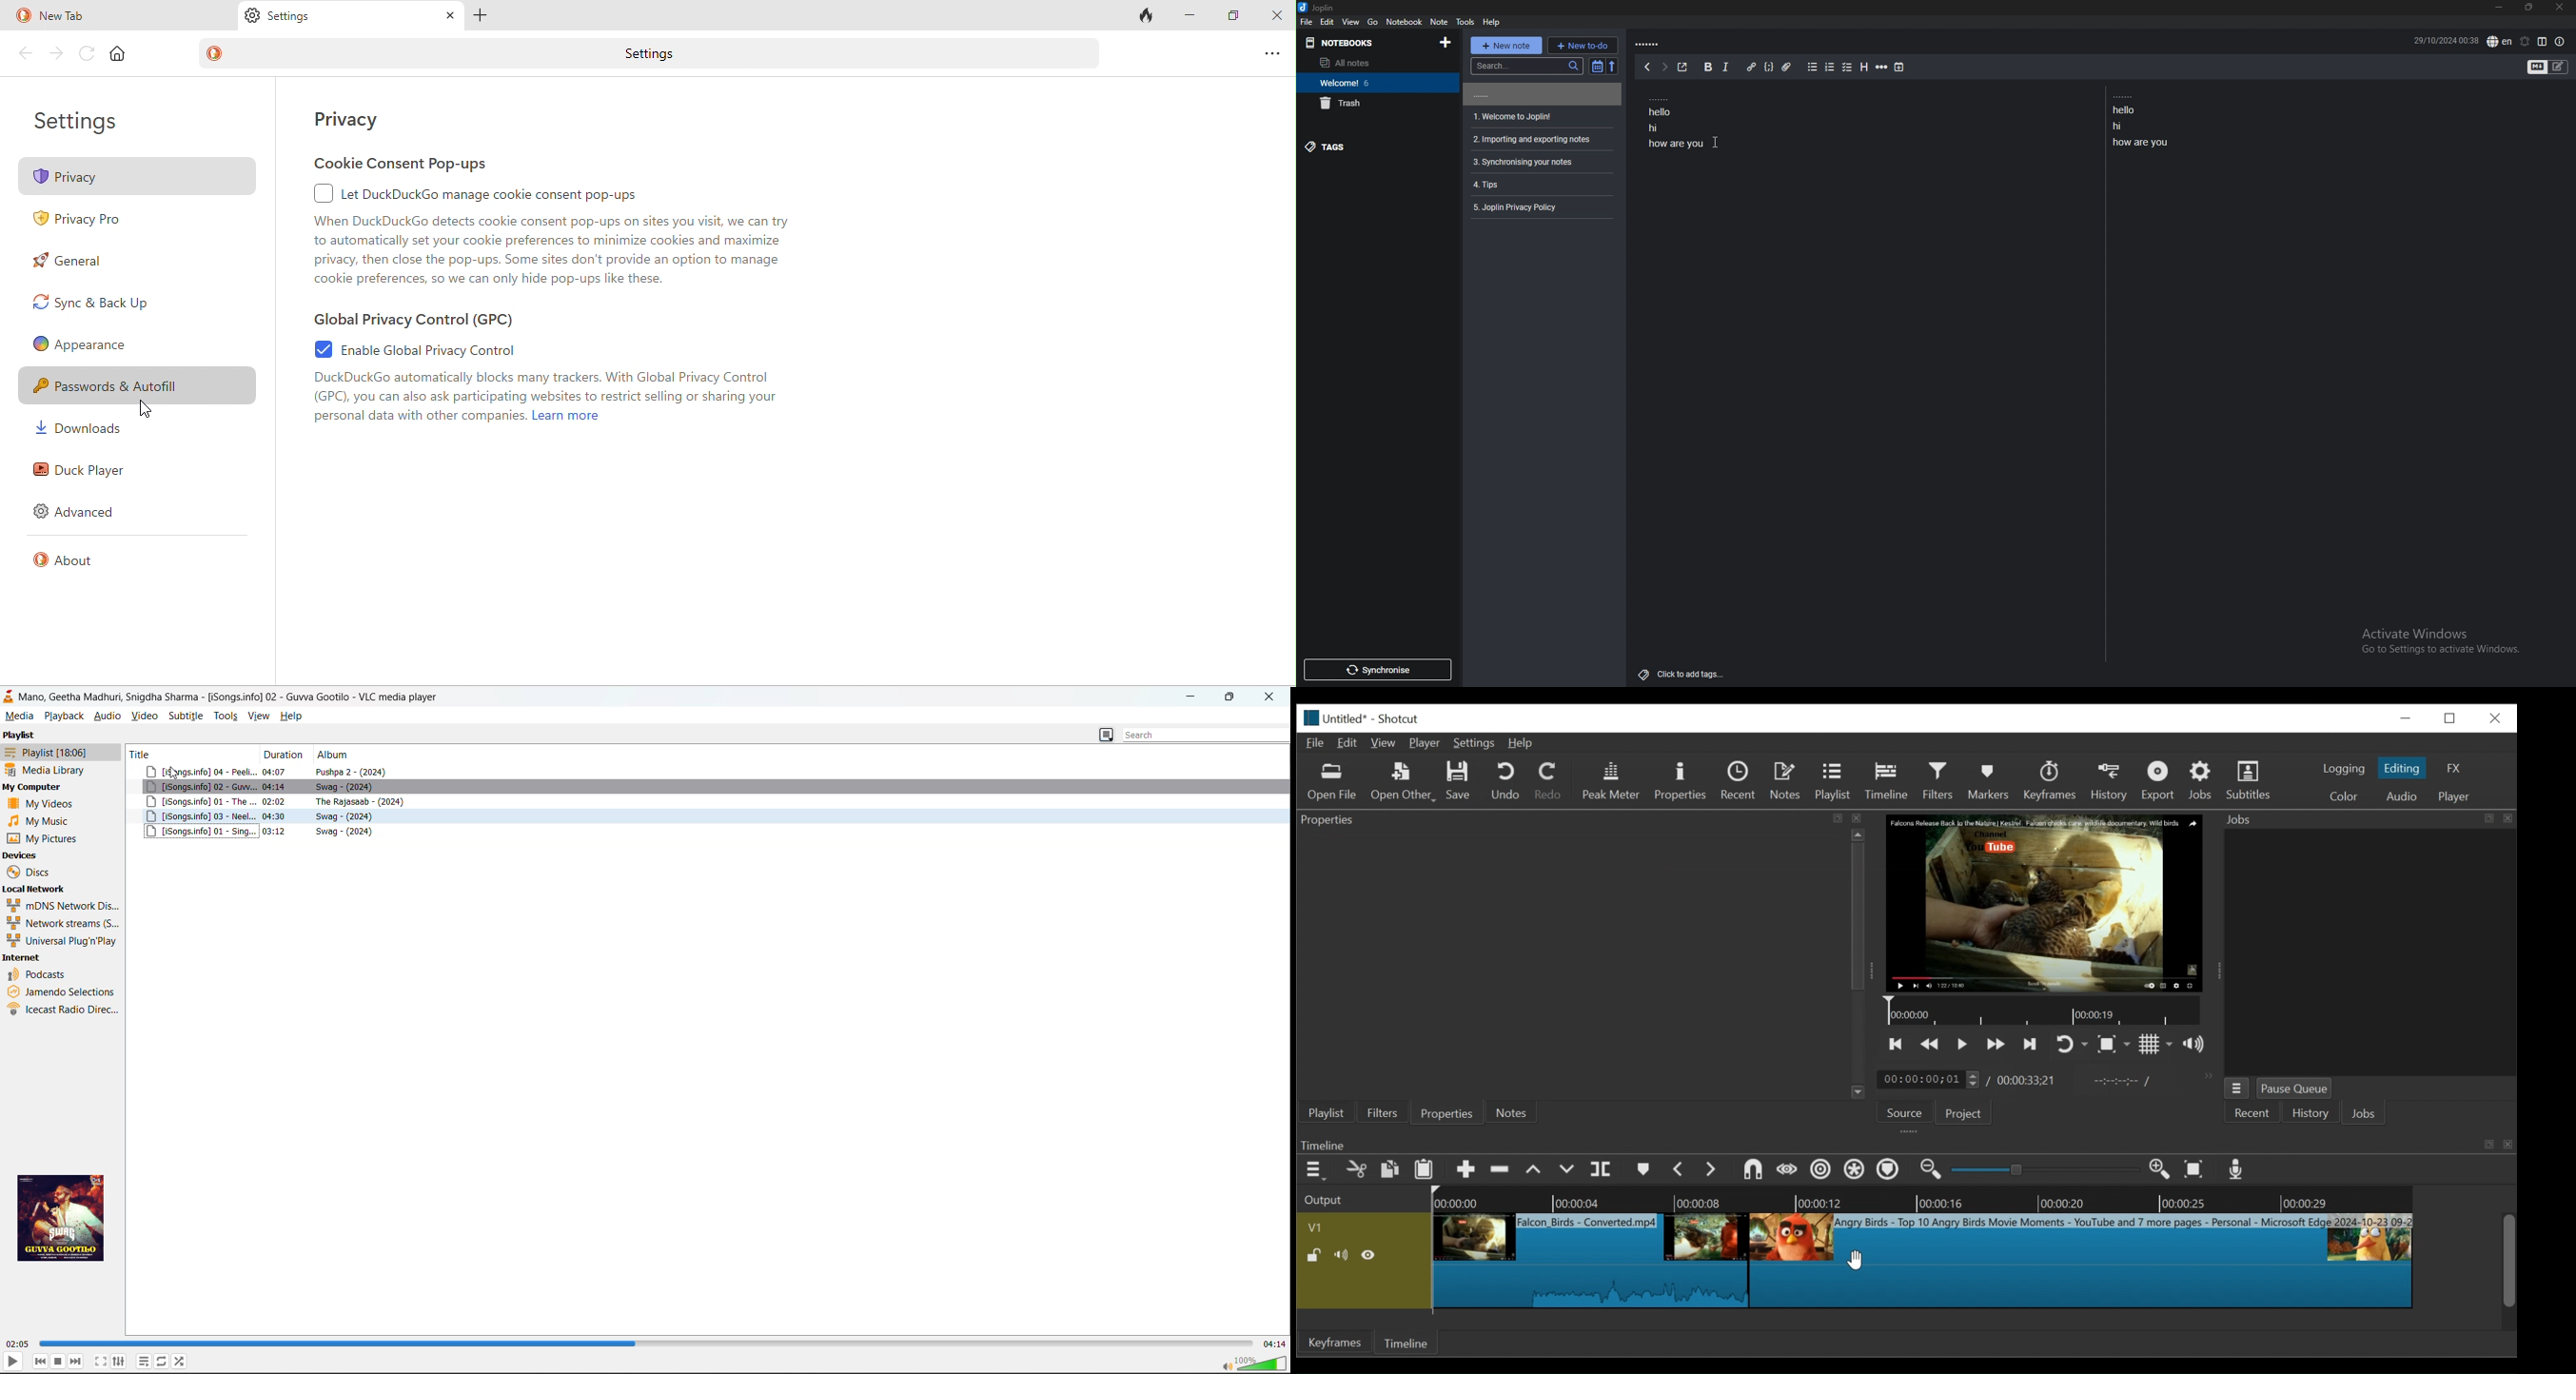  What do you see at coordinates (1318, 8) in the screenshot?
I see `joplin` at bounding box center [1318, 8].